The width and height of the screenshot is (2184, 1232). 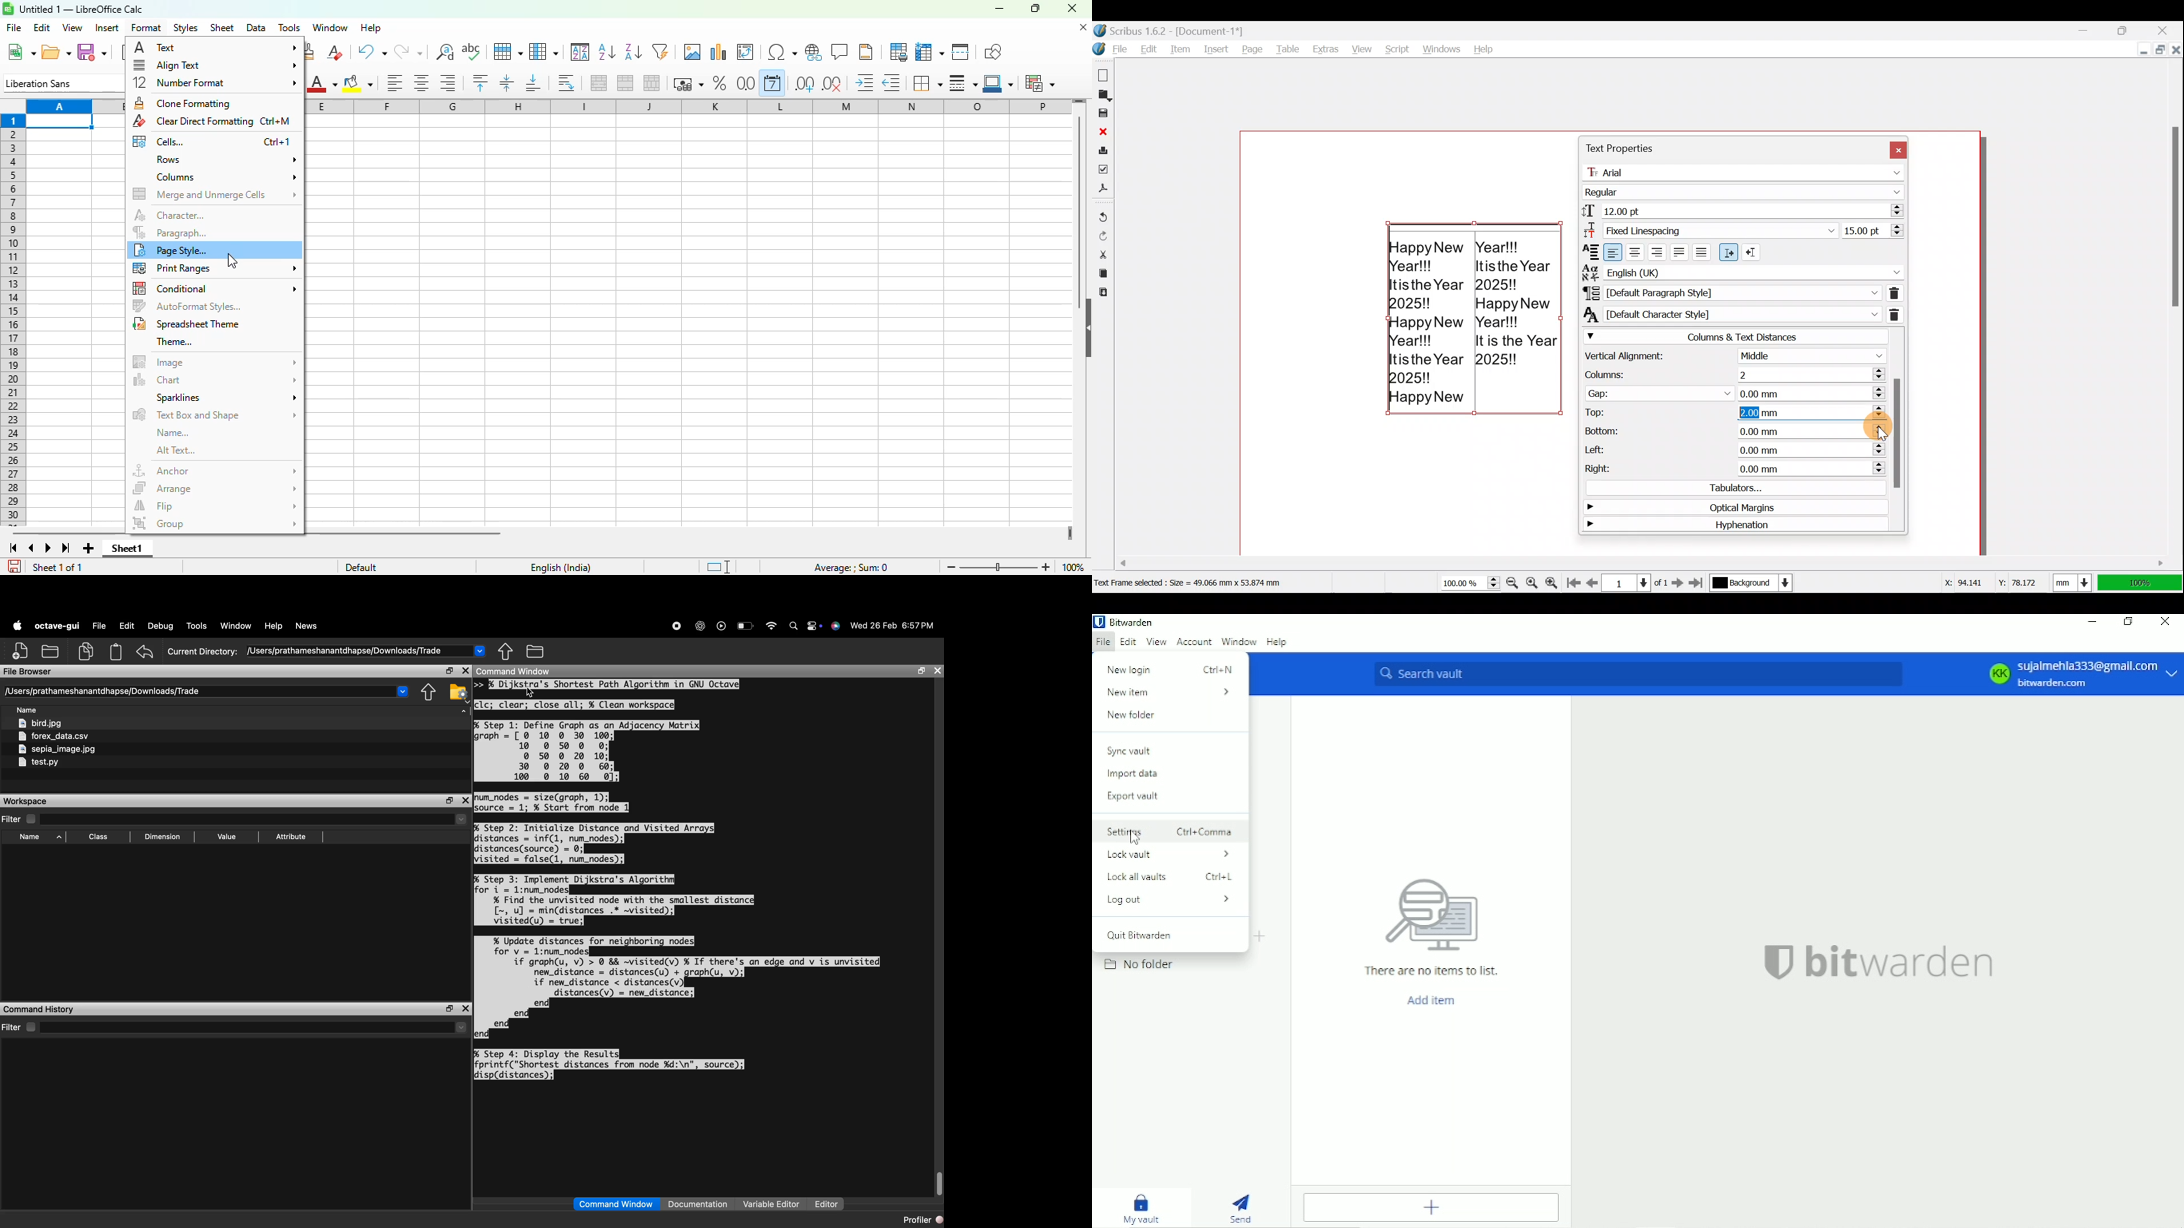 I want to click on File, so click(x=1111, y=49).